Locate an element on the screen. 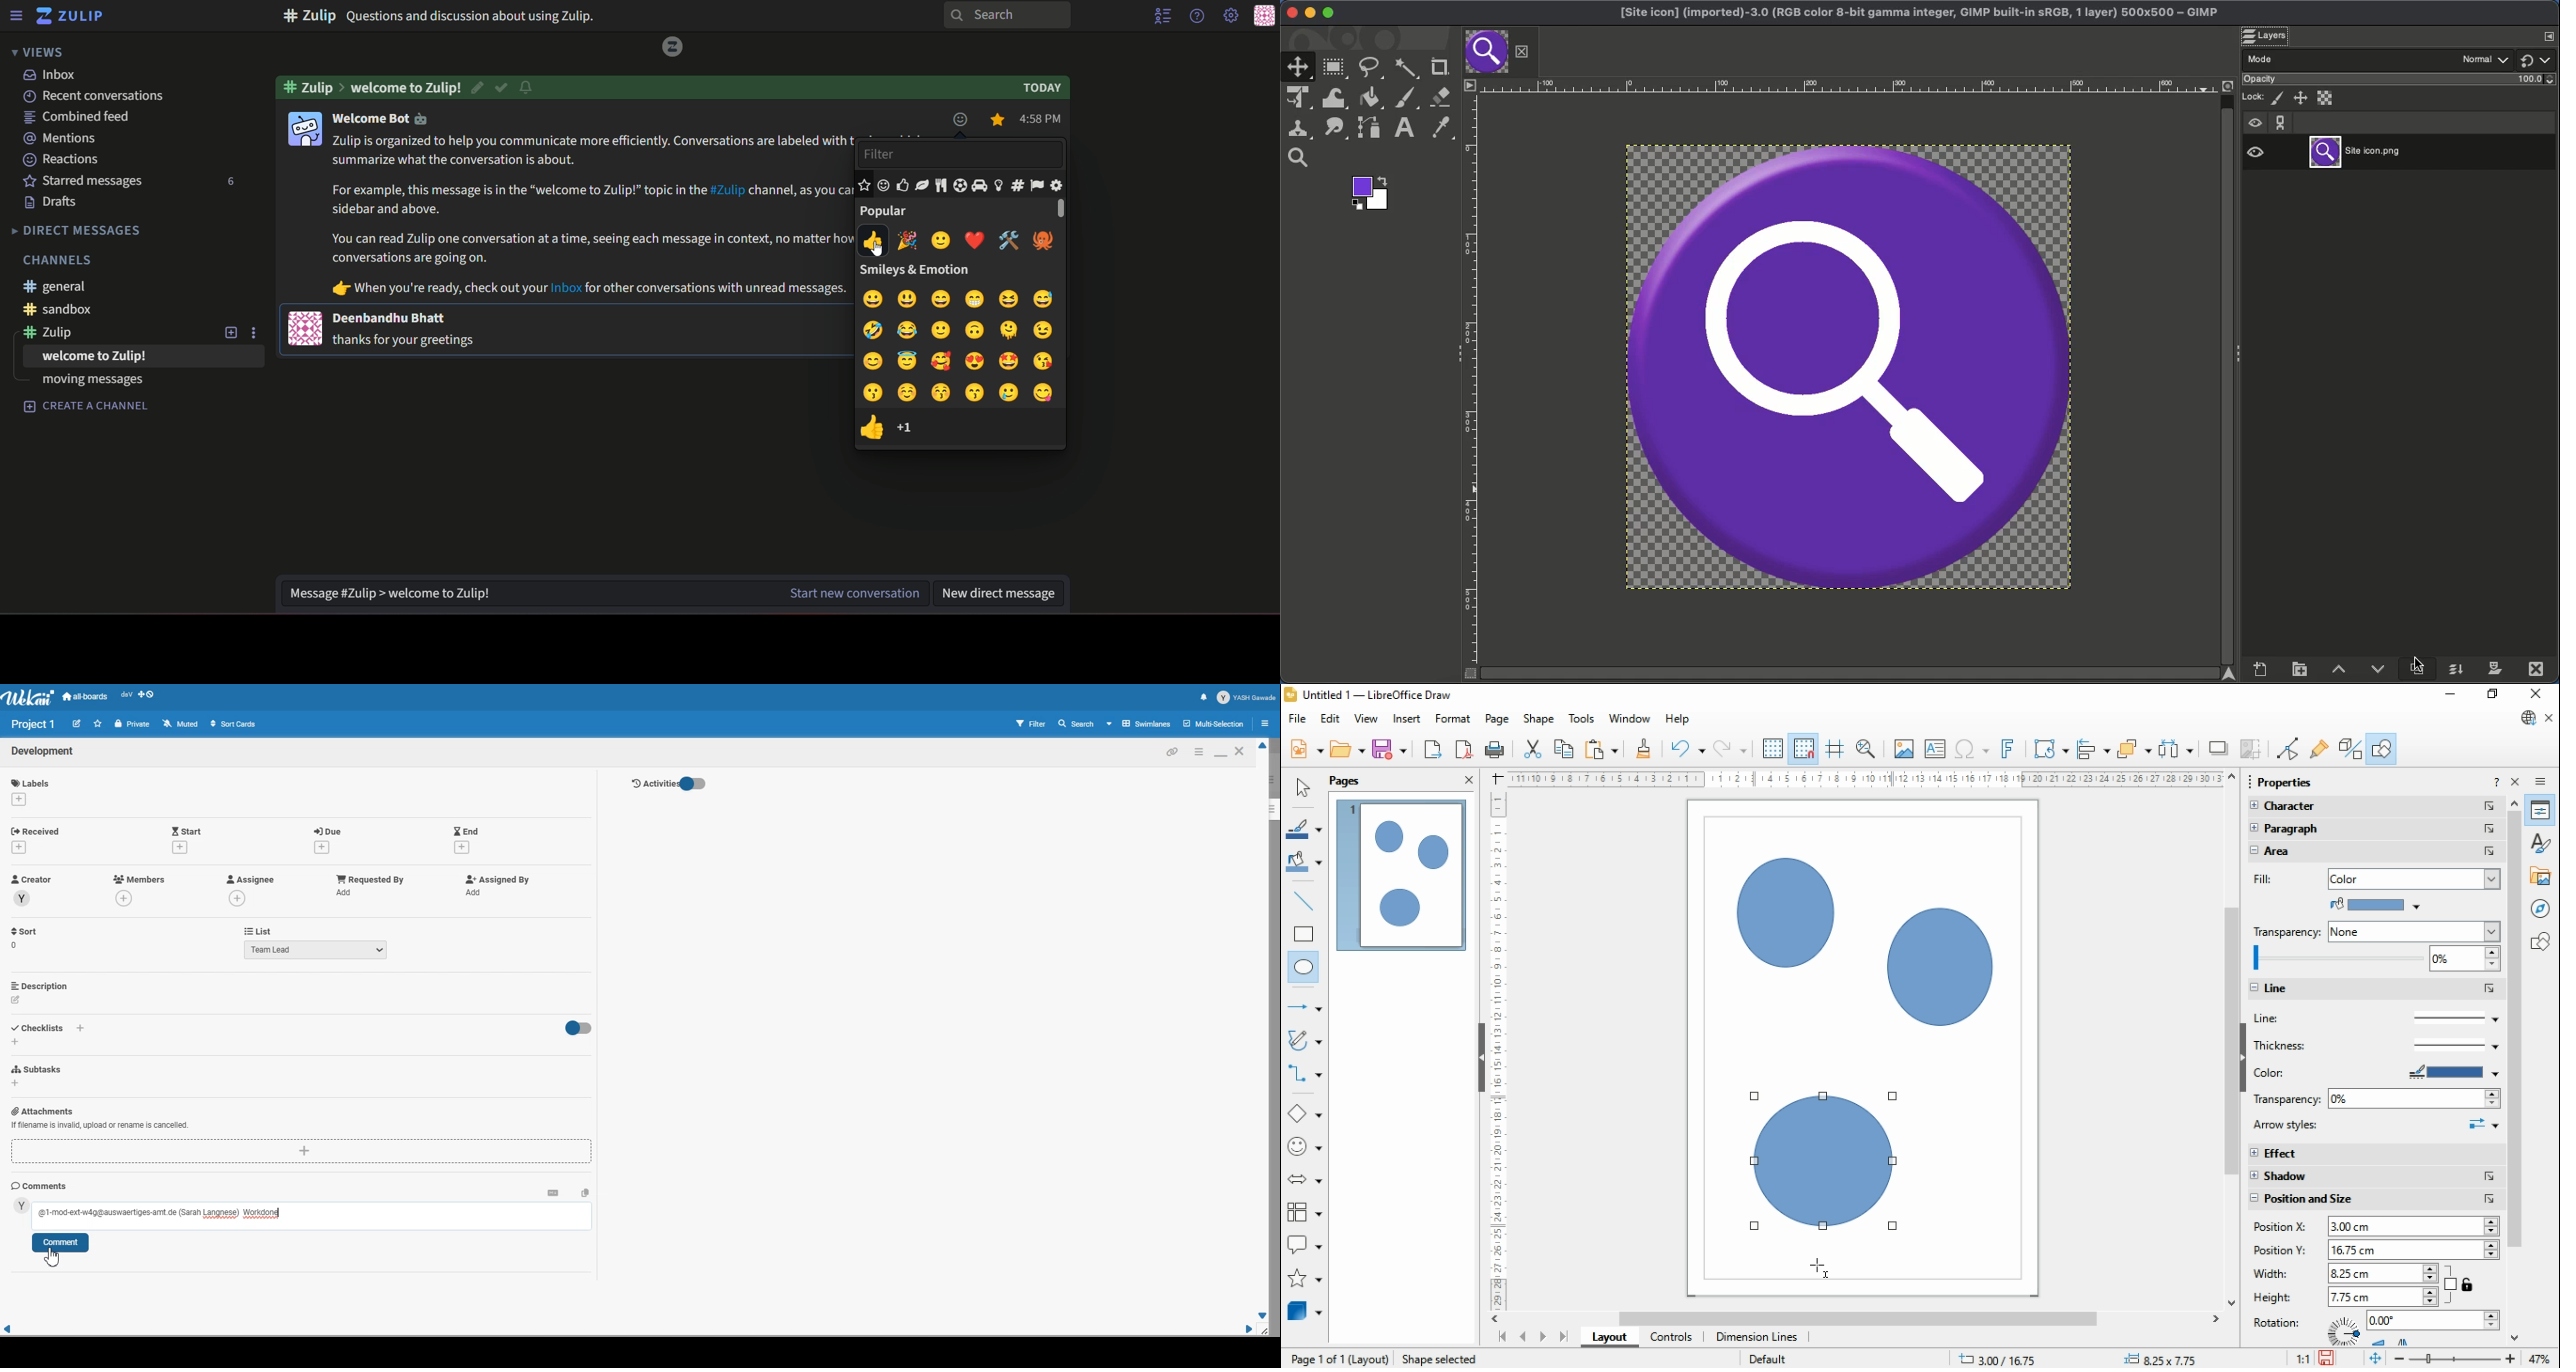 The image size is (2576, 1372). Magnify is located at coordinates (1300, 158).